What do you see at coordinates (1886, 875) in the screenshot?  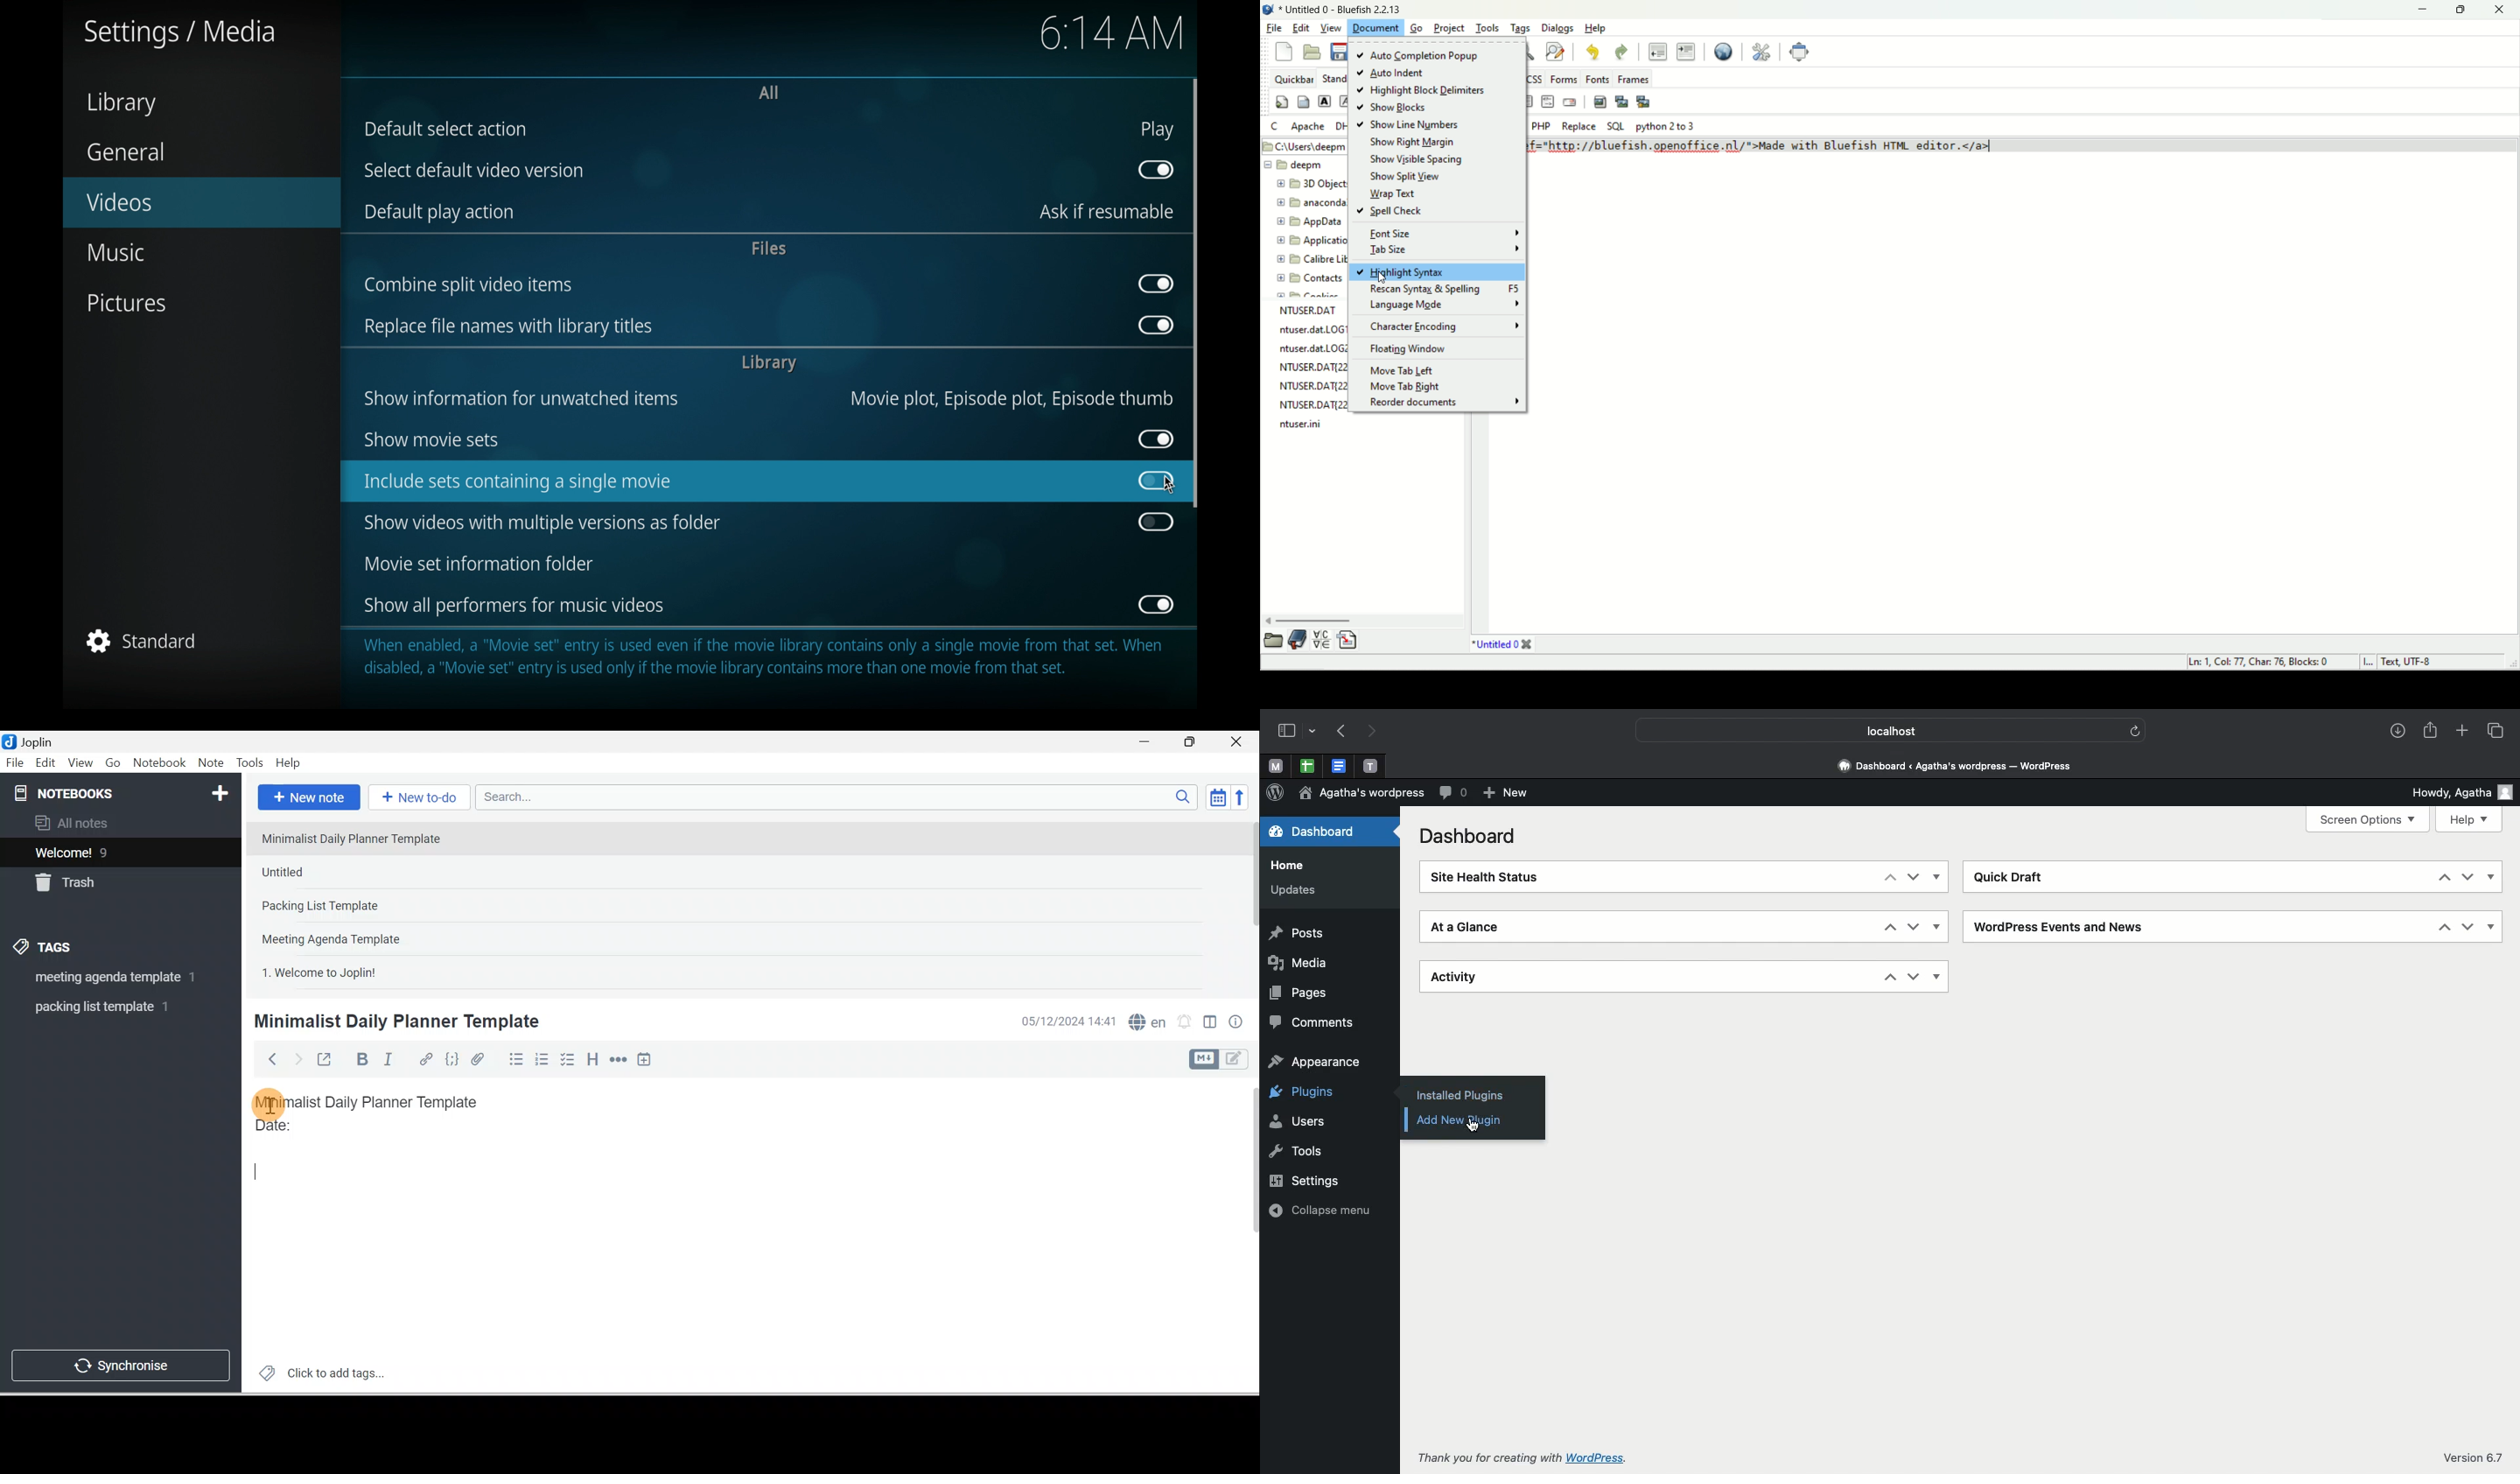 I see `Up` at bounding box center [1886, 875].